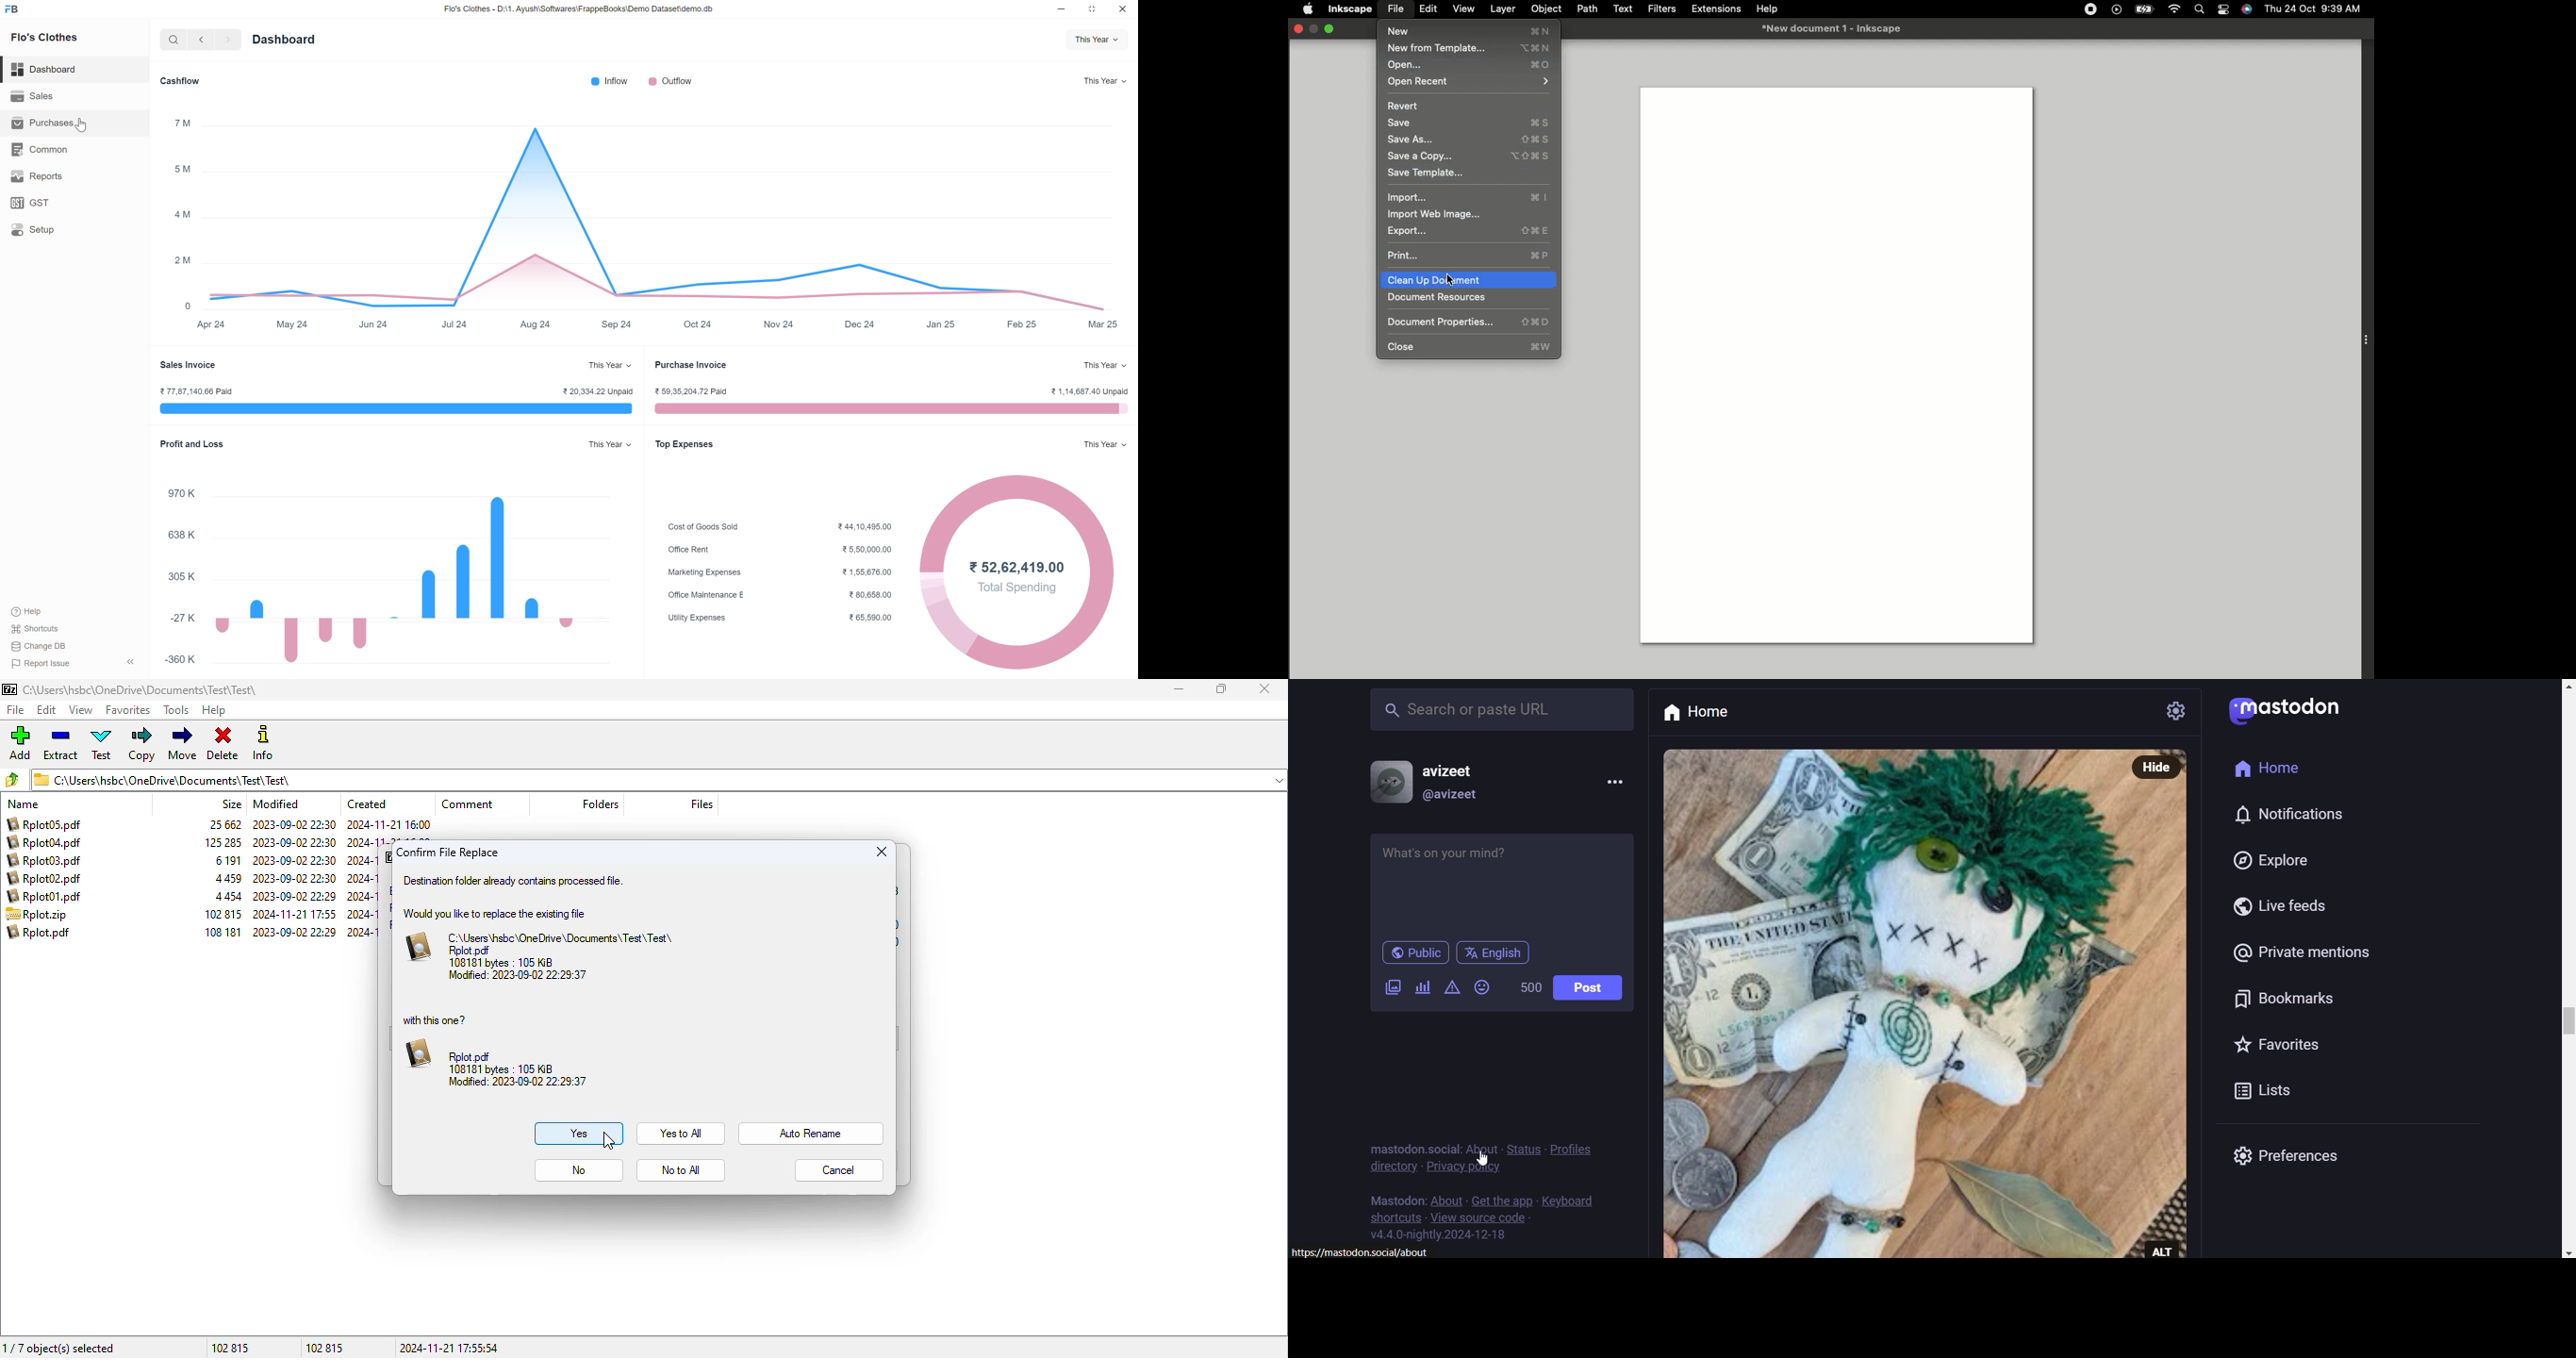 This screenshot has height=1372, width=2576. Describe the element at coordinates (277, 803) in the screenshot. I see `modified` at that location.